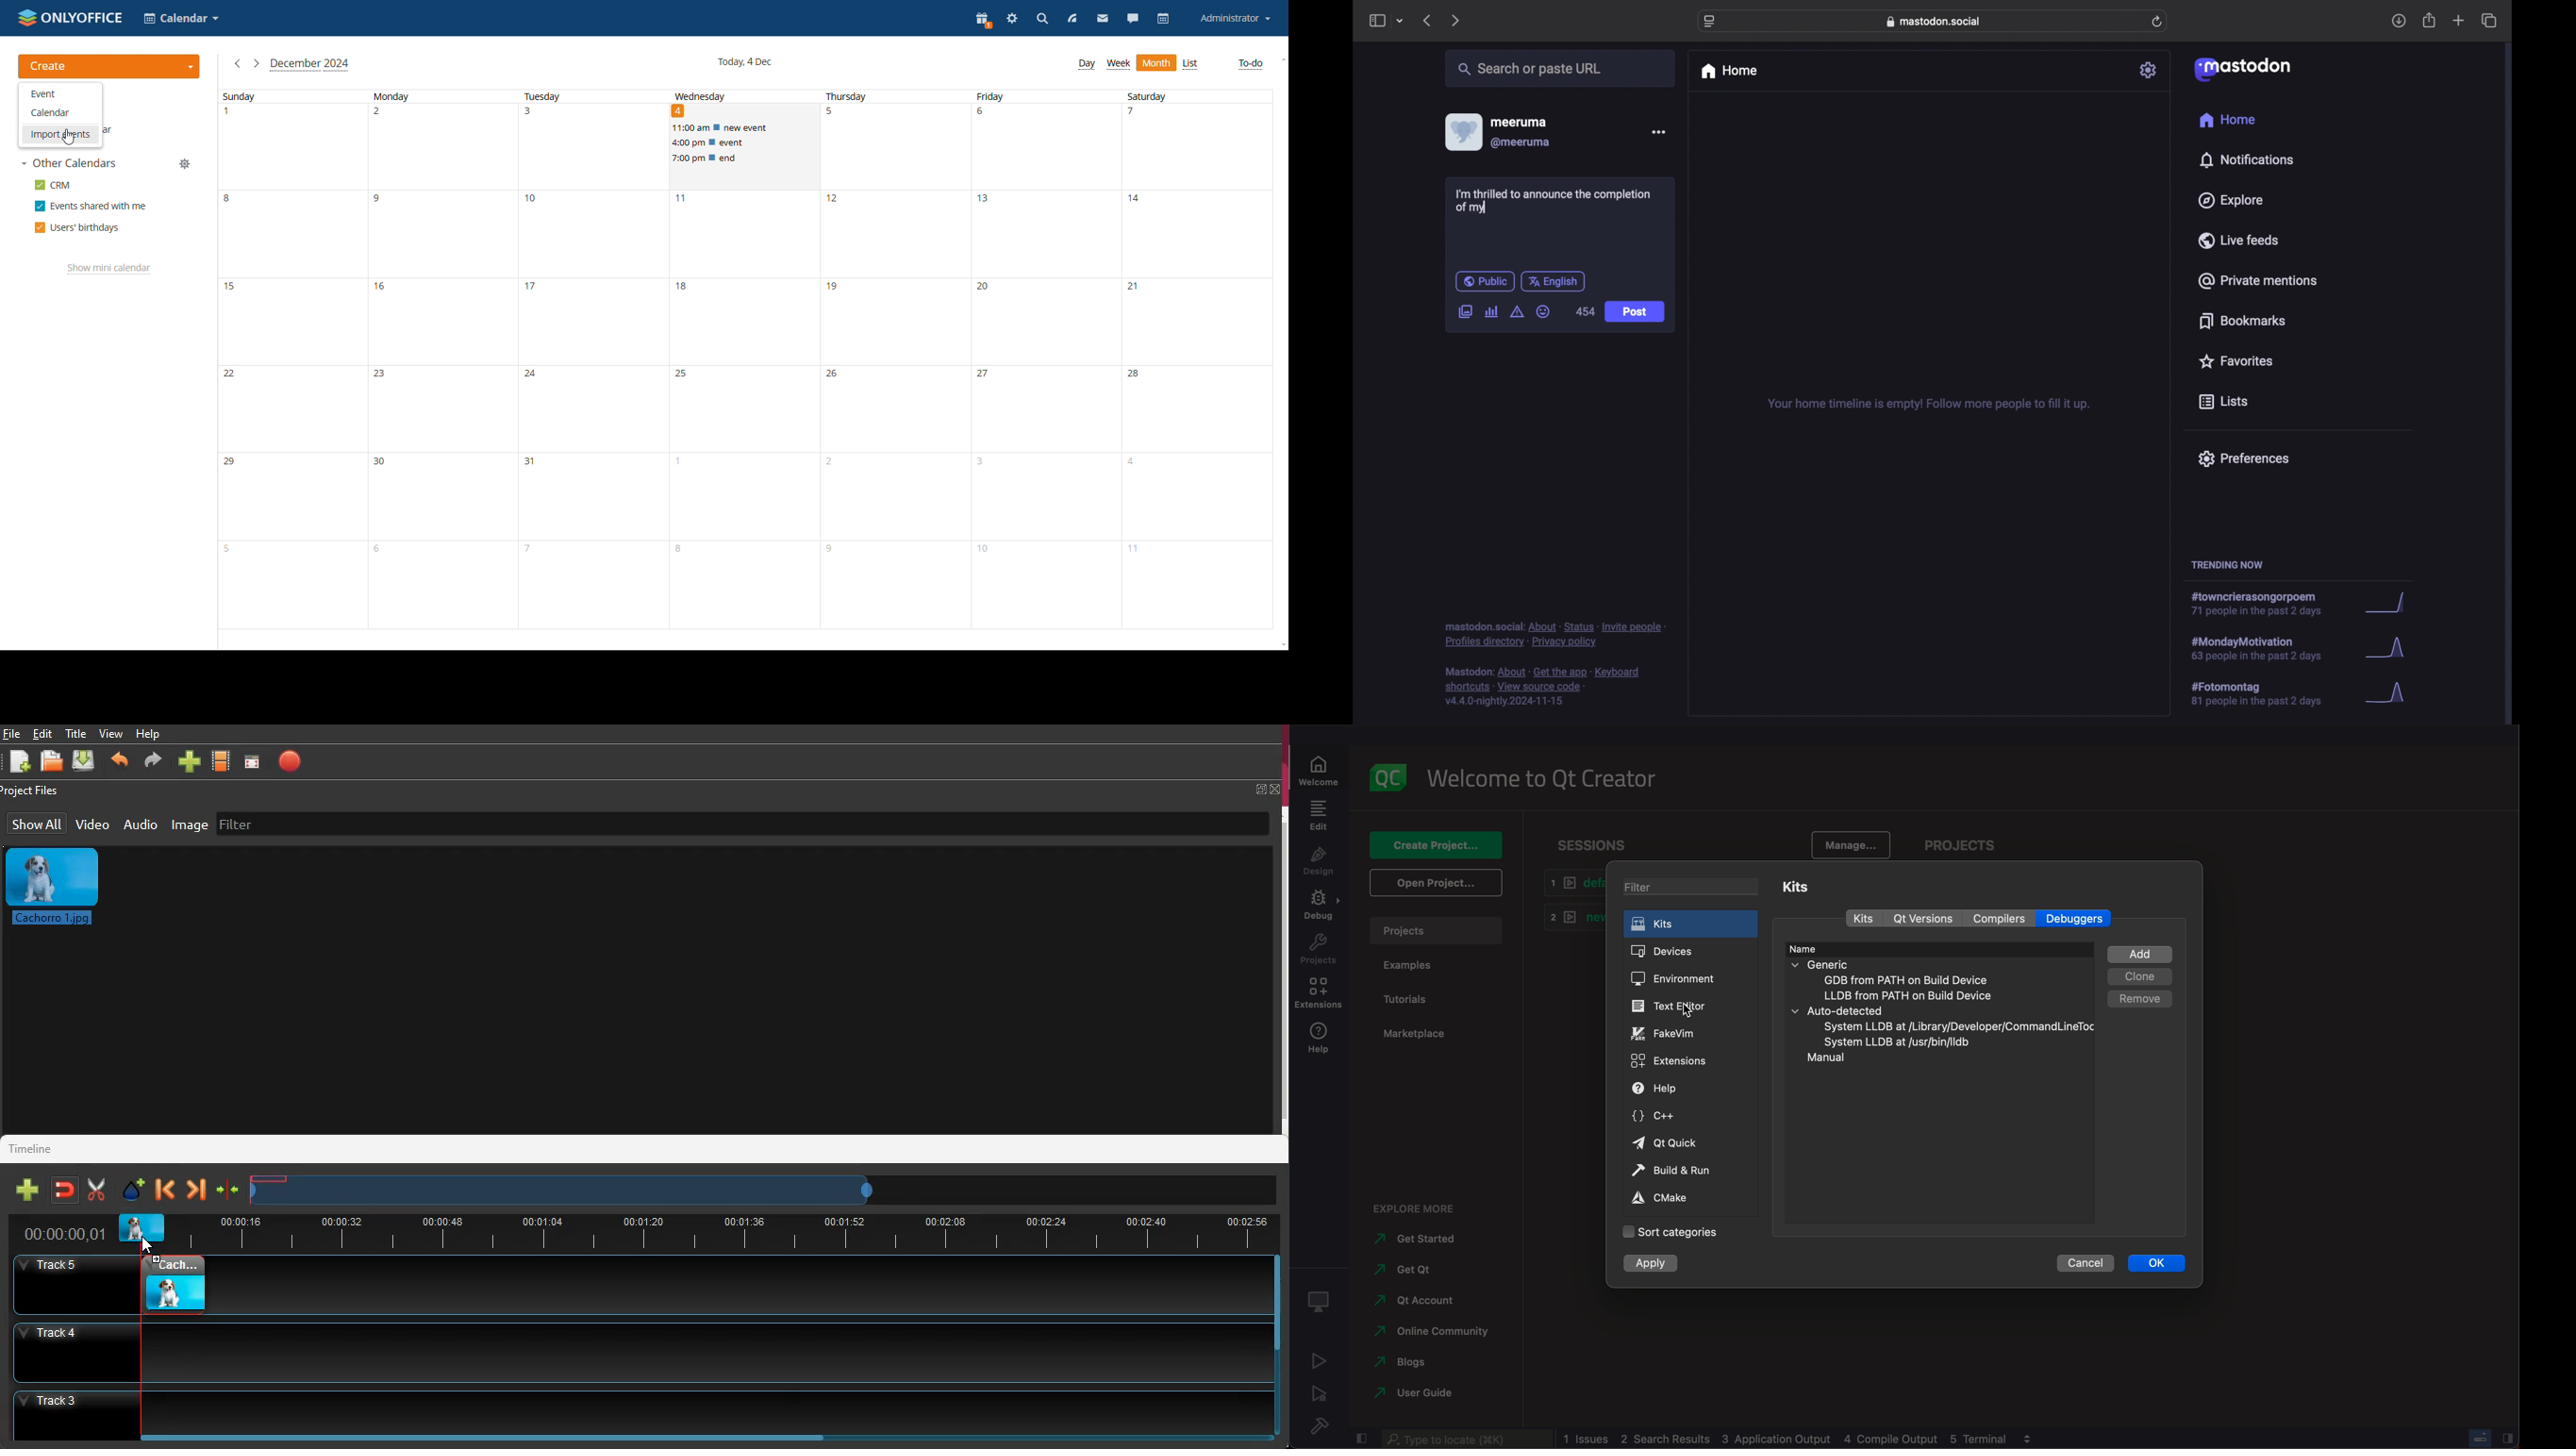 Image resolution: width=2576 pixels, height=1456 pixels. Describe the element at coordinates (2399, 21) in the screenshot. I see `downloads` at that location.